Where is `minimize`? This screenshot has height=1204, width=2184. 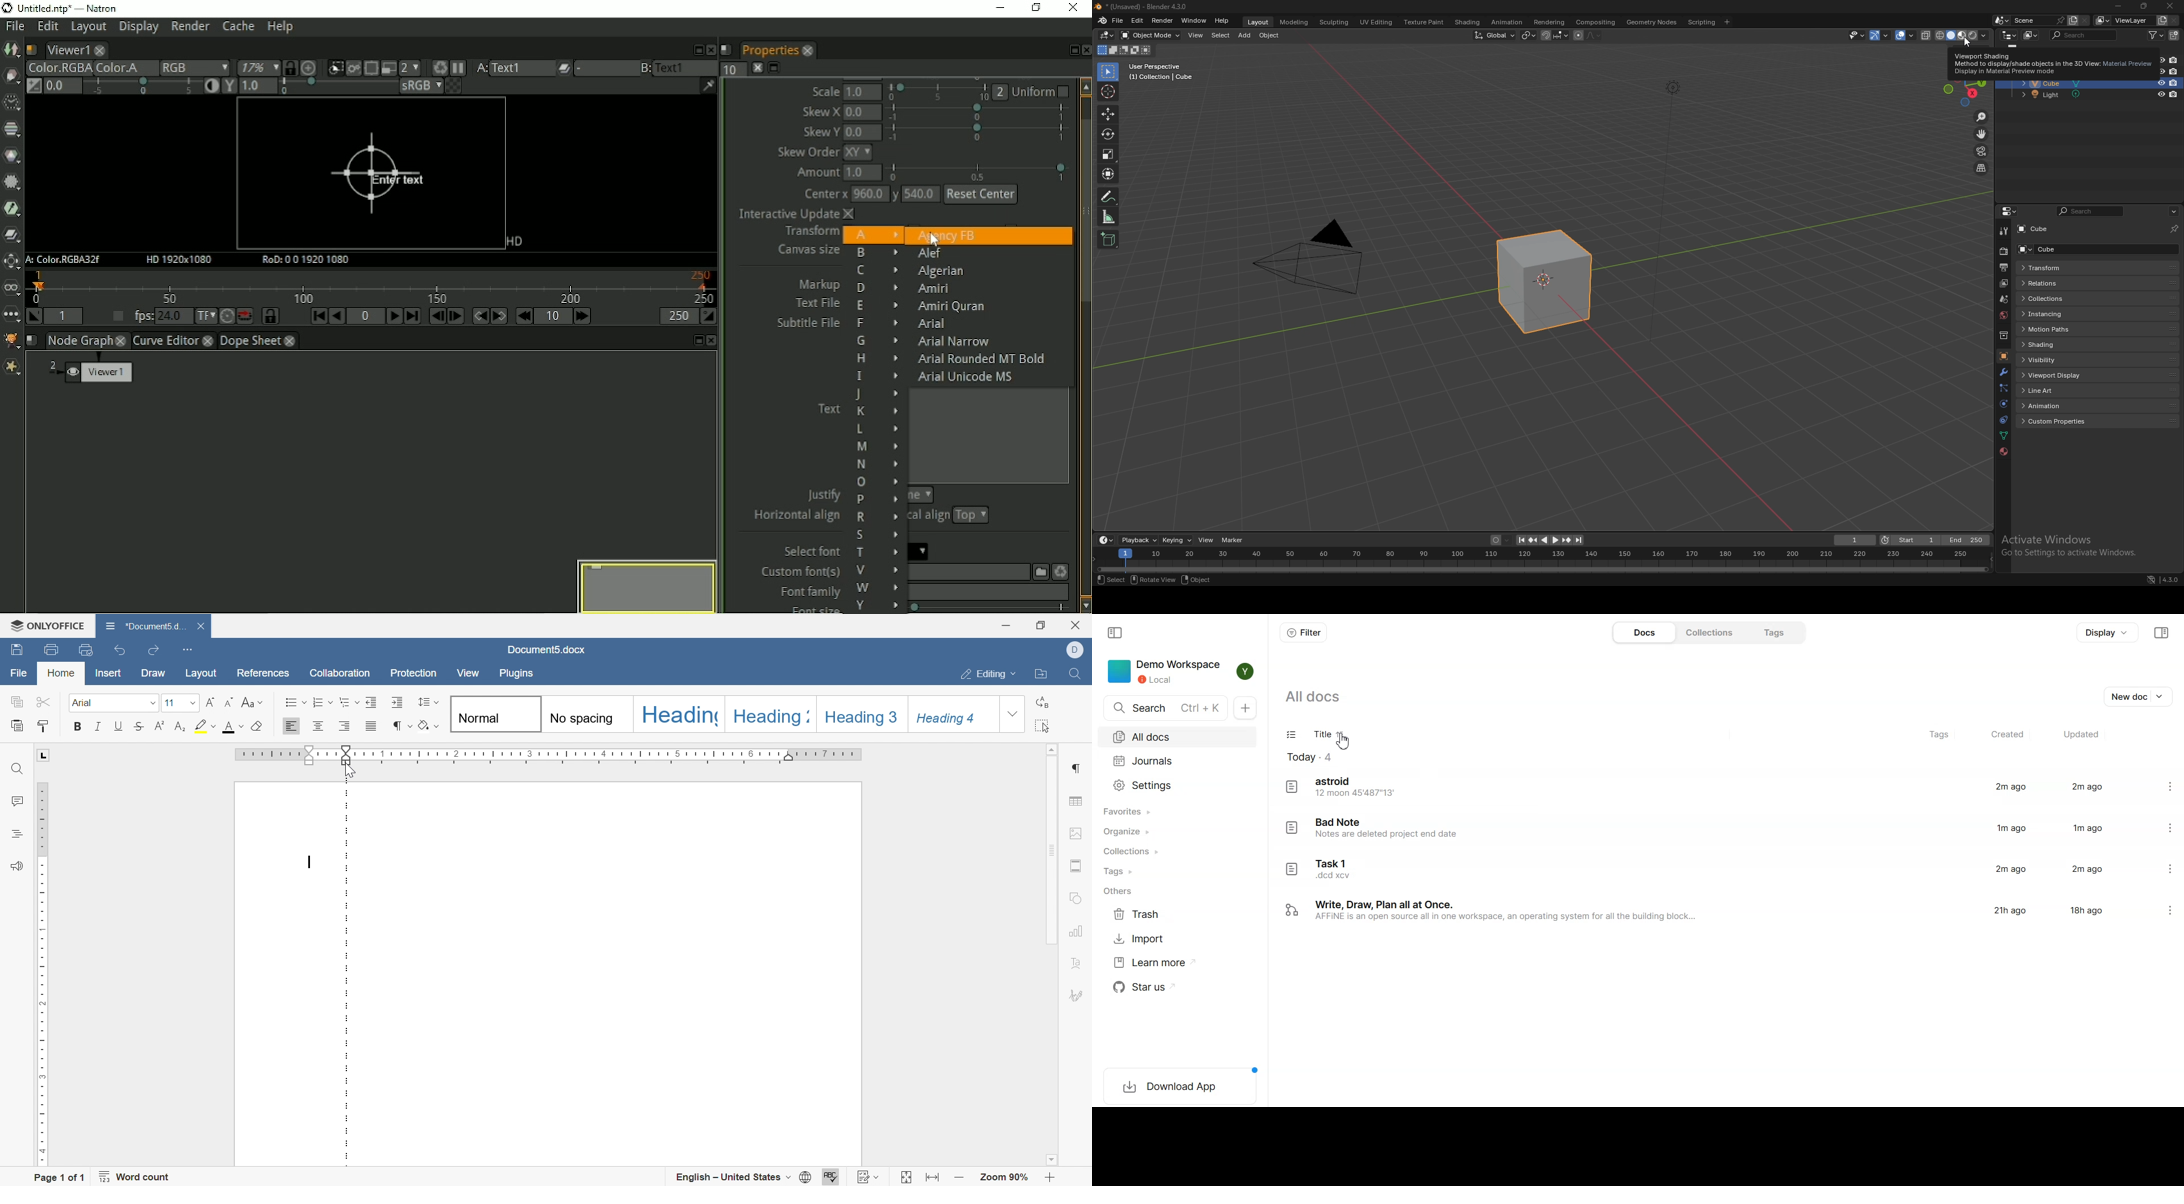 minimize is located at coordinates (1007, 624).